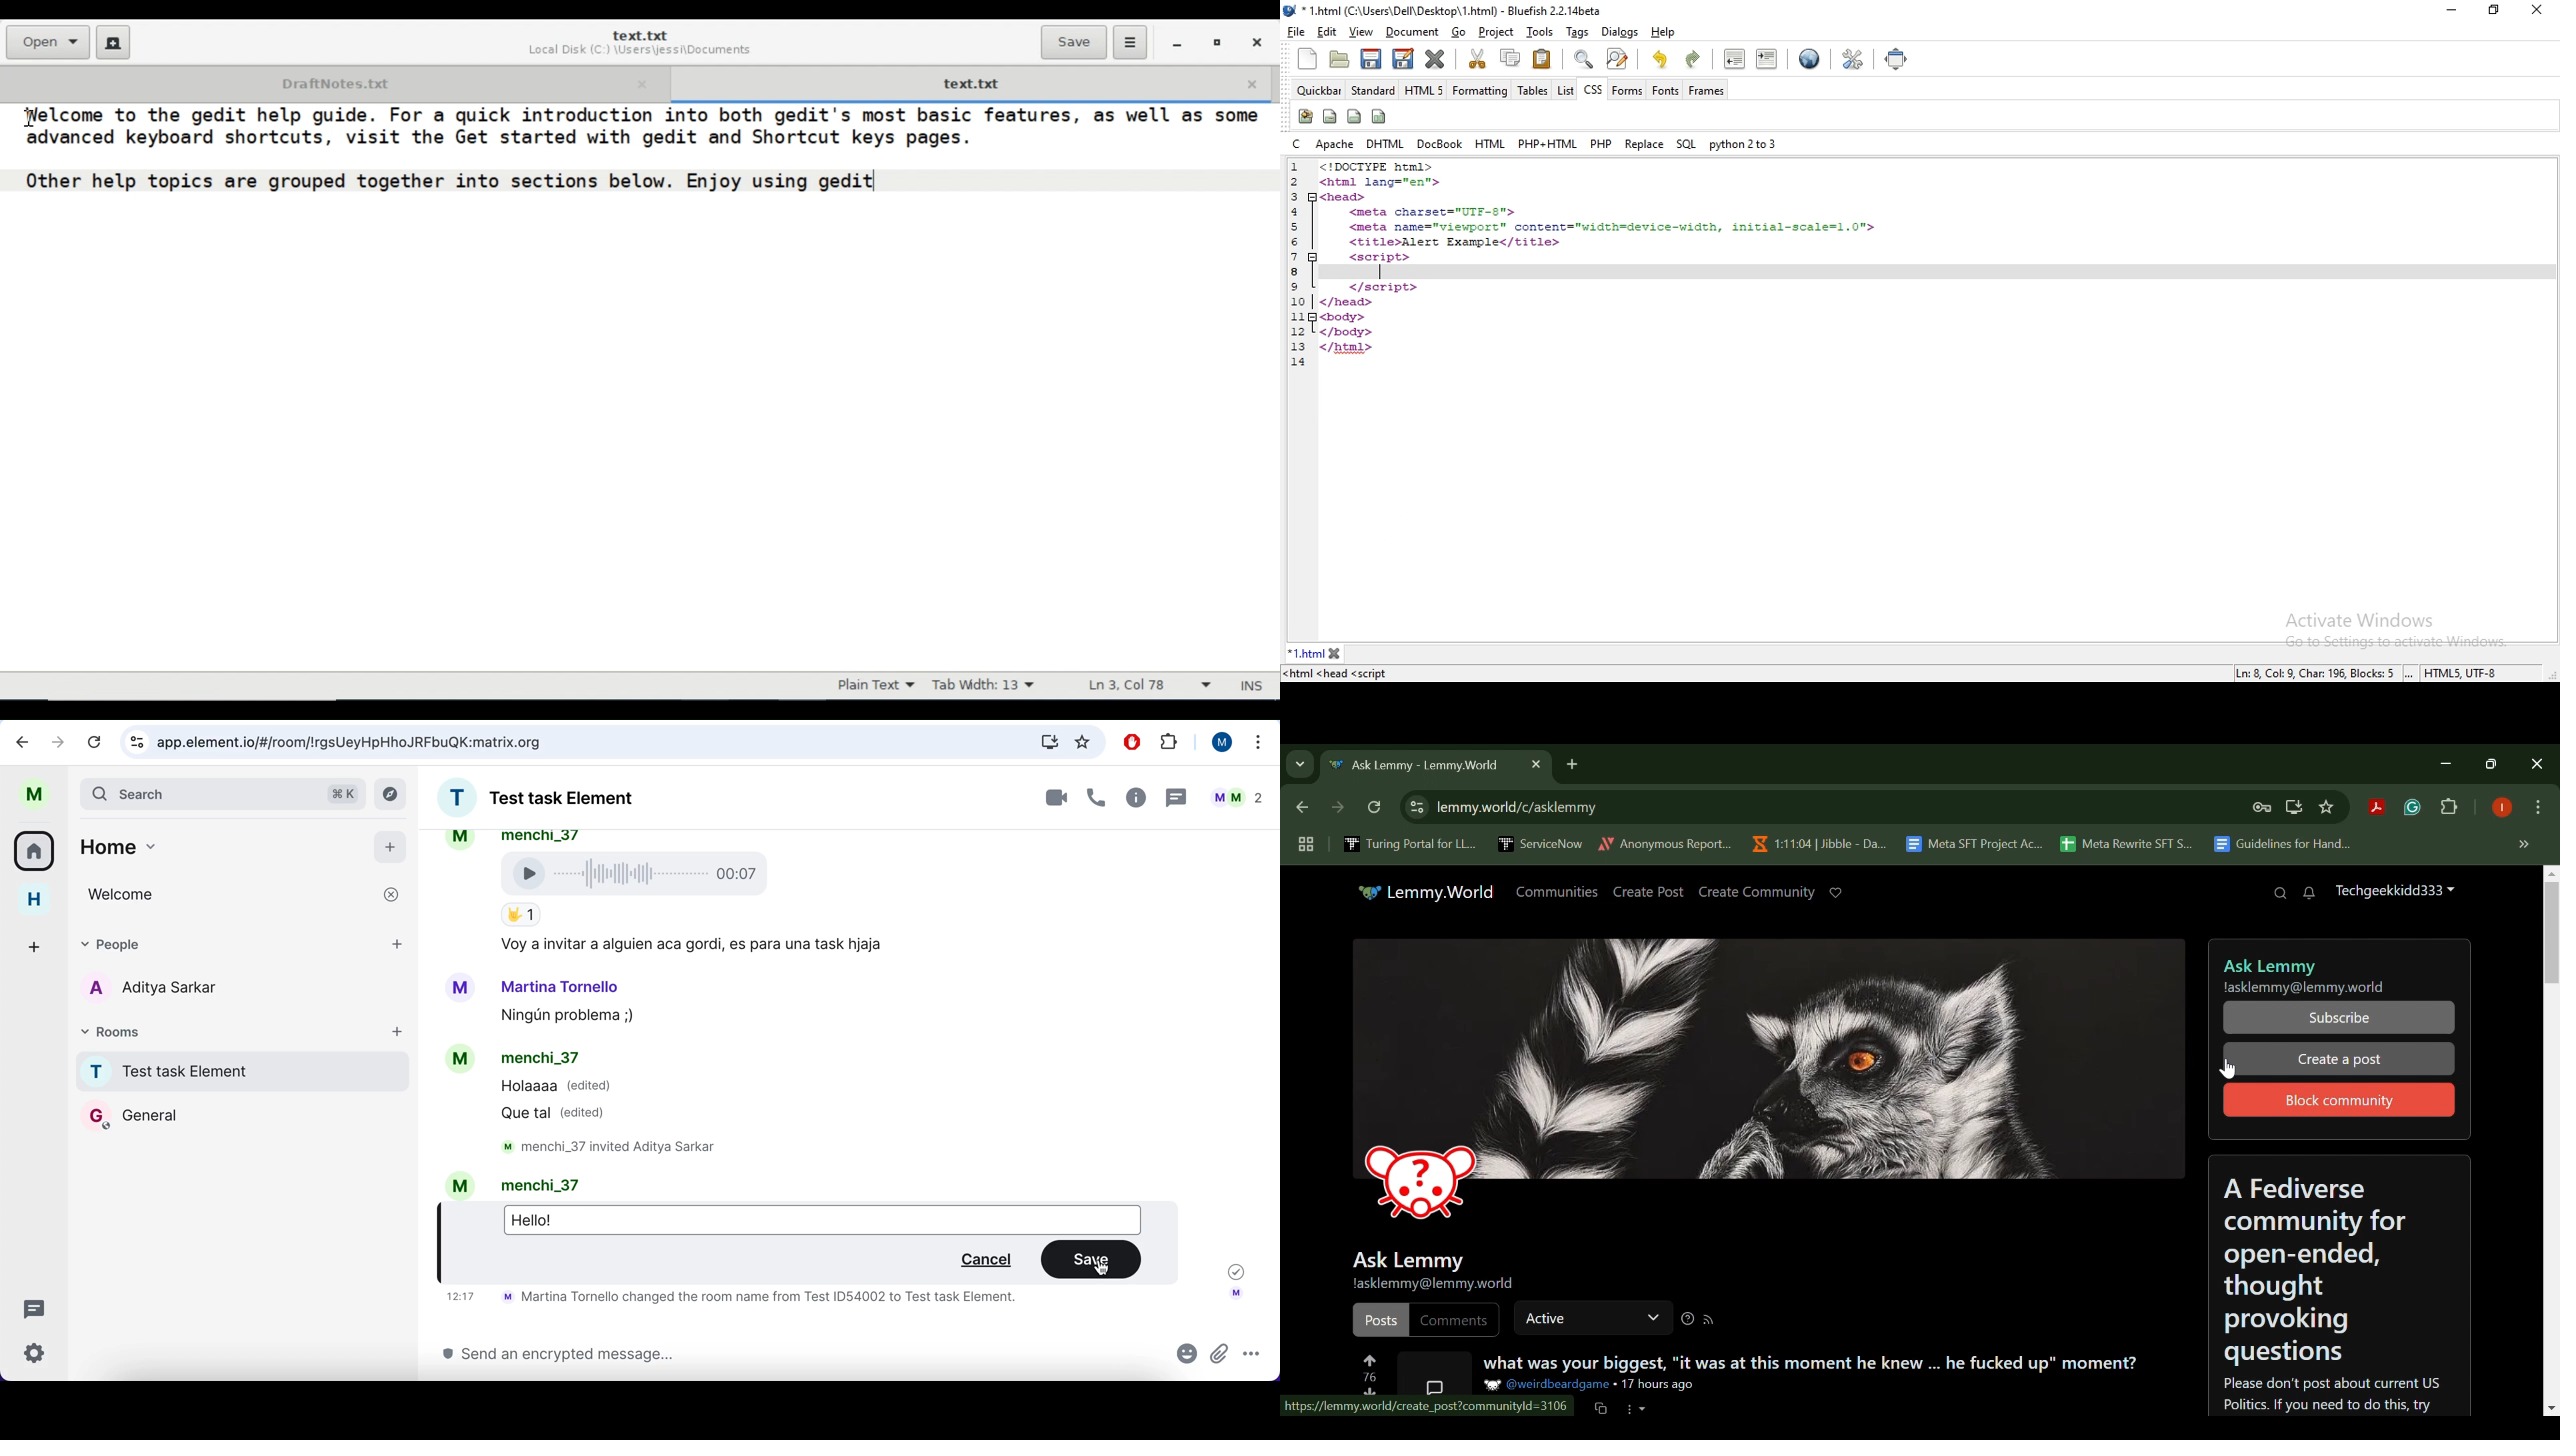 Image resolution: width=2576 pixels, height=1456 pixels. Describe the element at coordinates (1239, 800) in the screenshot. I see `user chats` at that location.